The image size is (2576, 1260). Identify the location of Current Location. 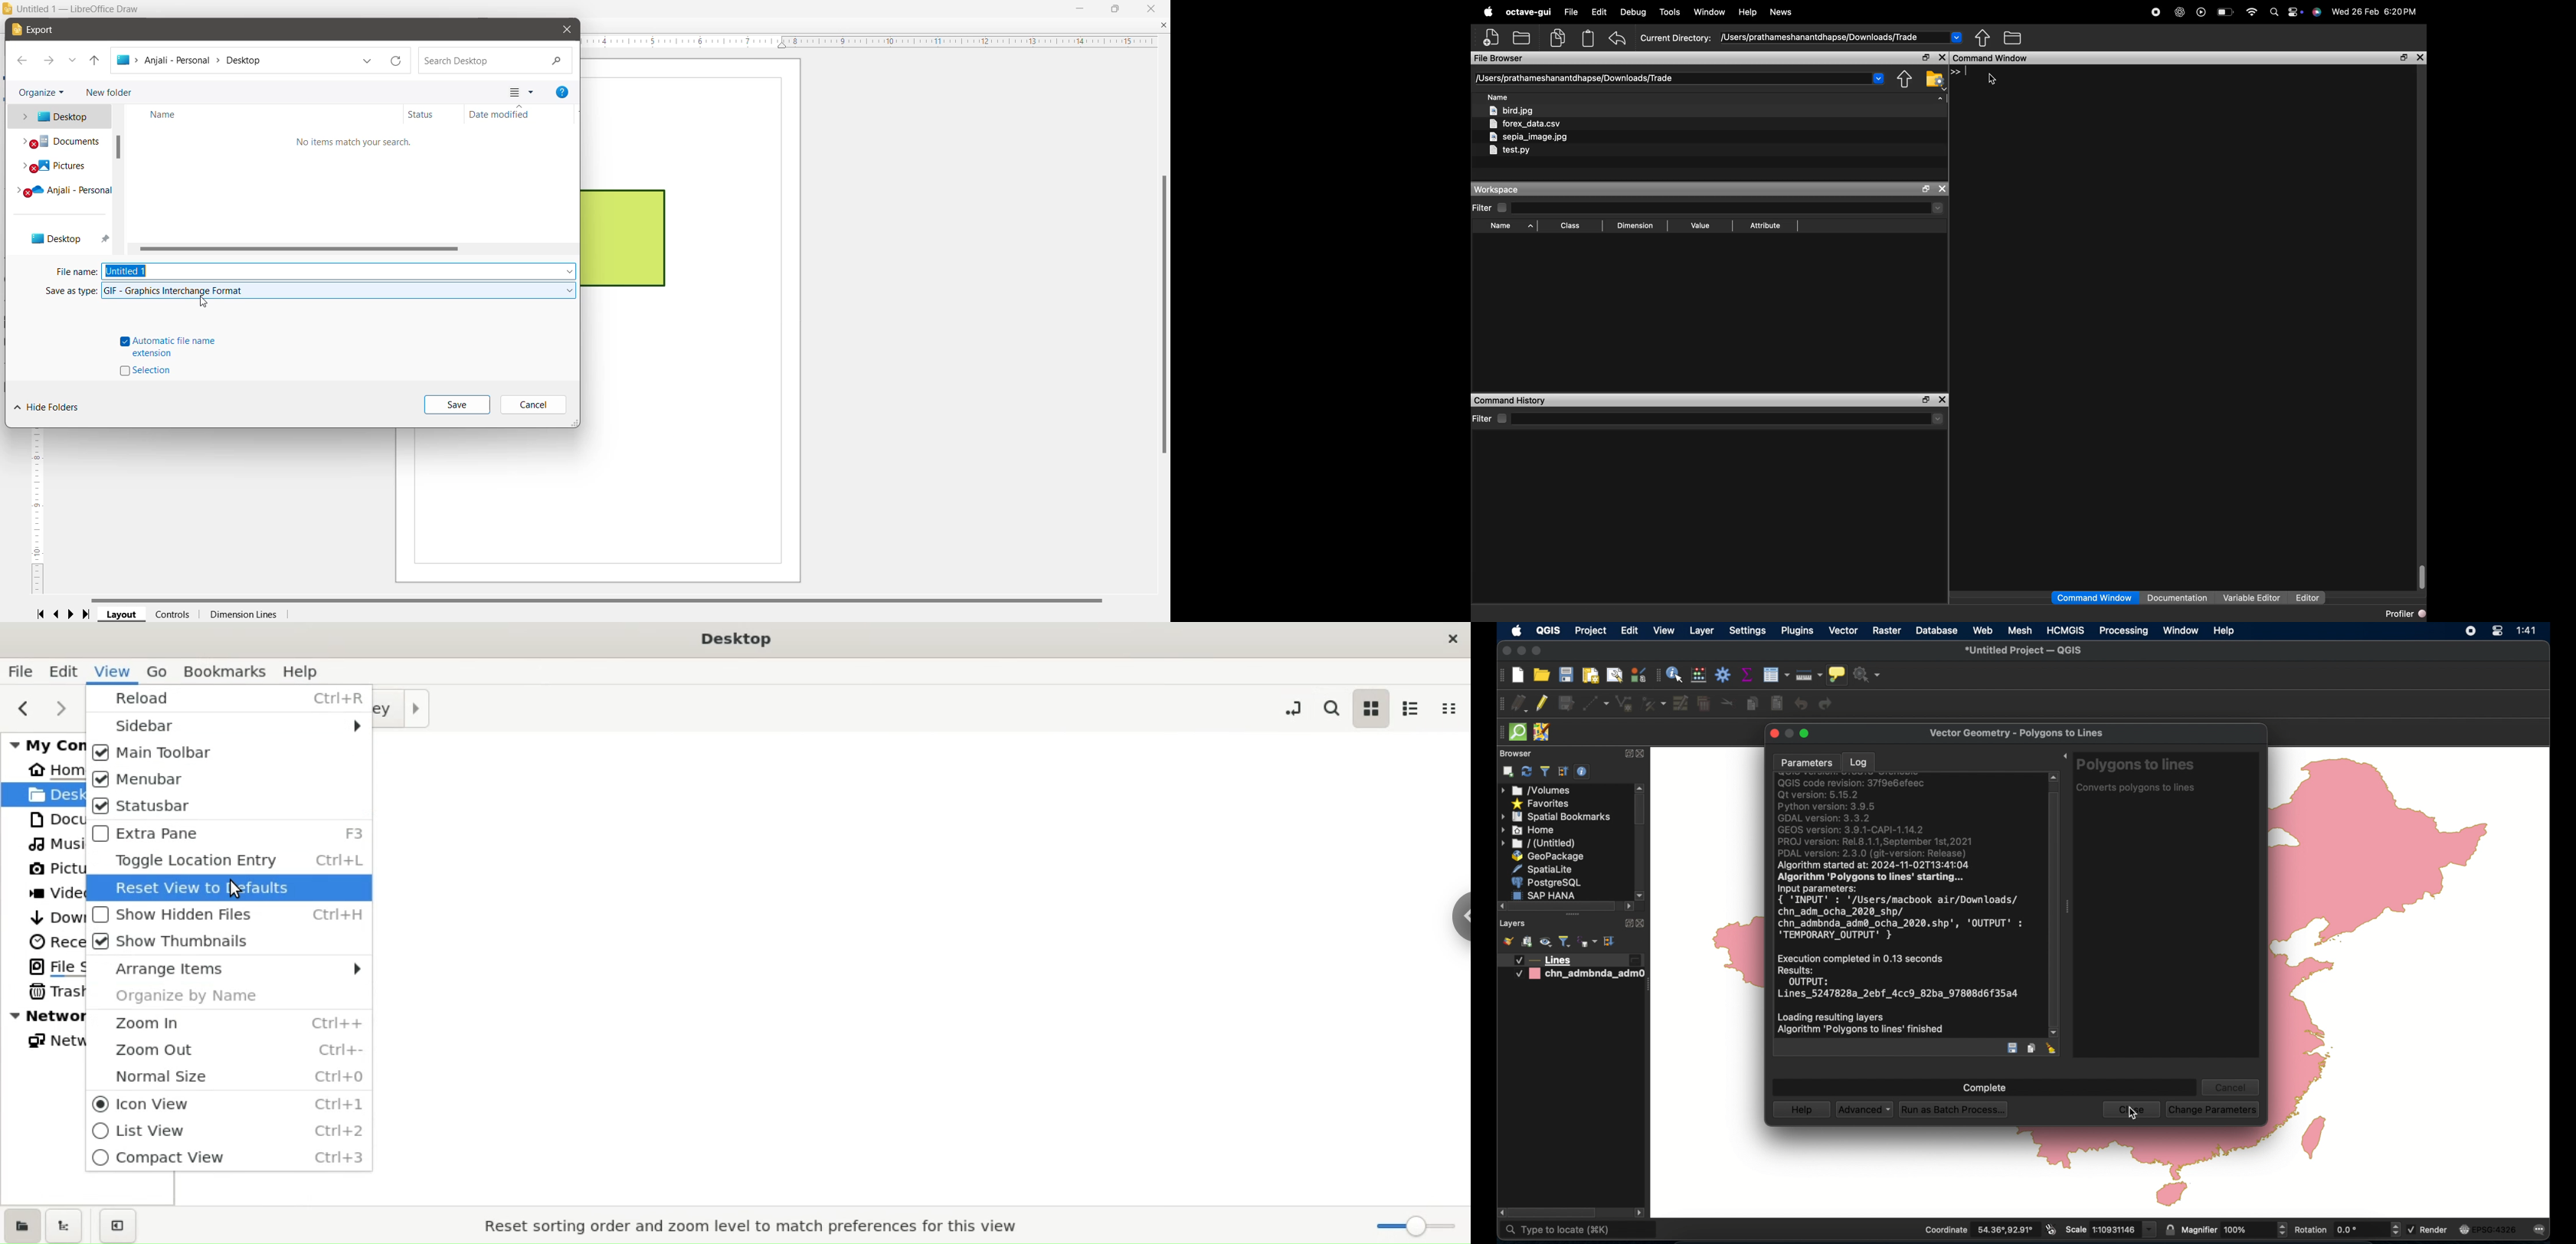
(233, 63).